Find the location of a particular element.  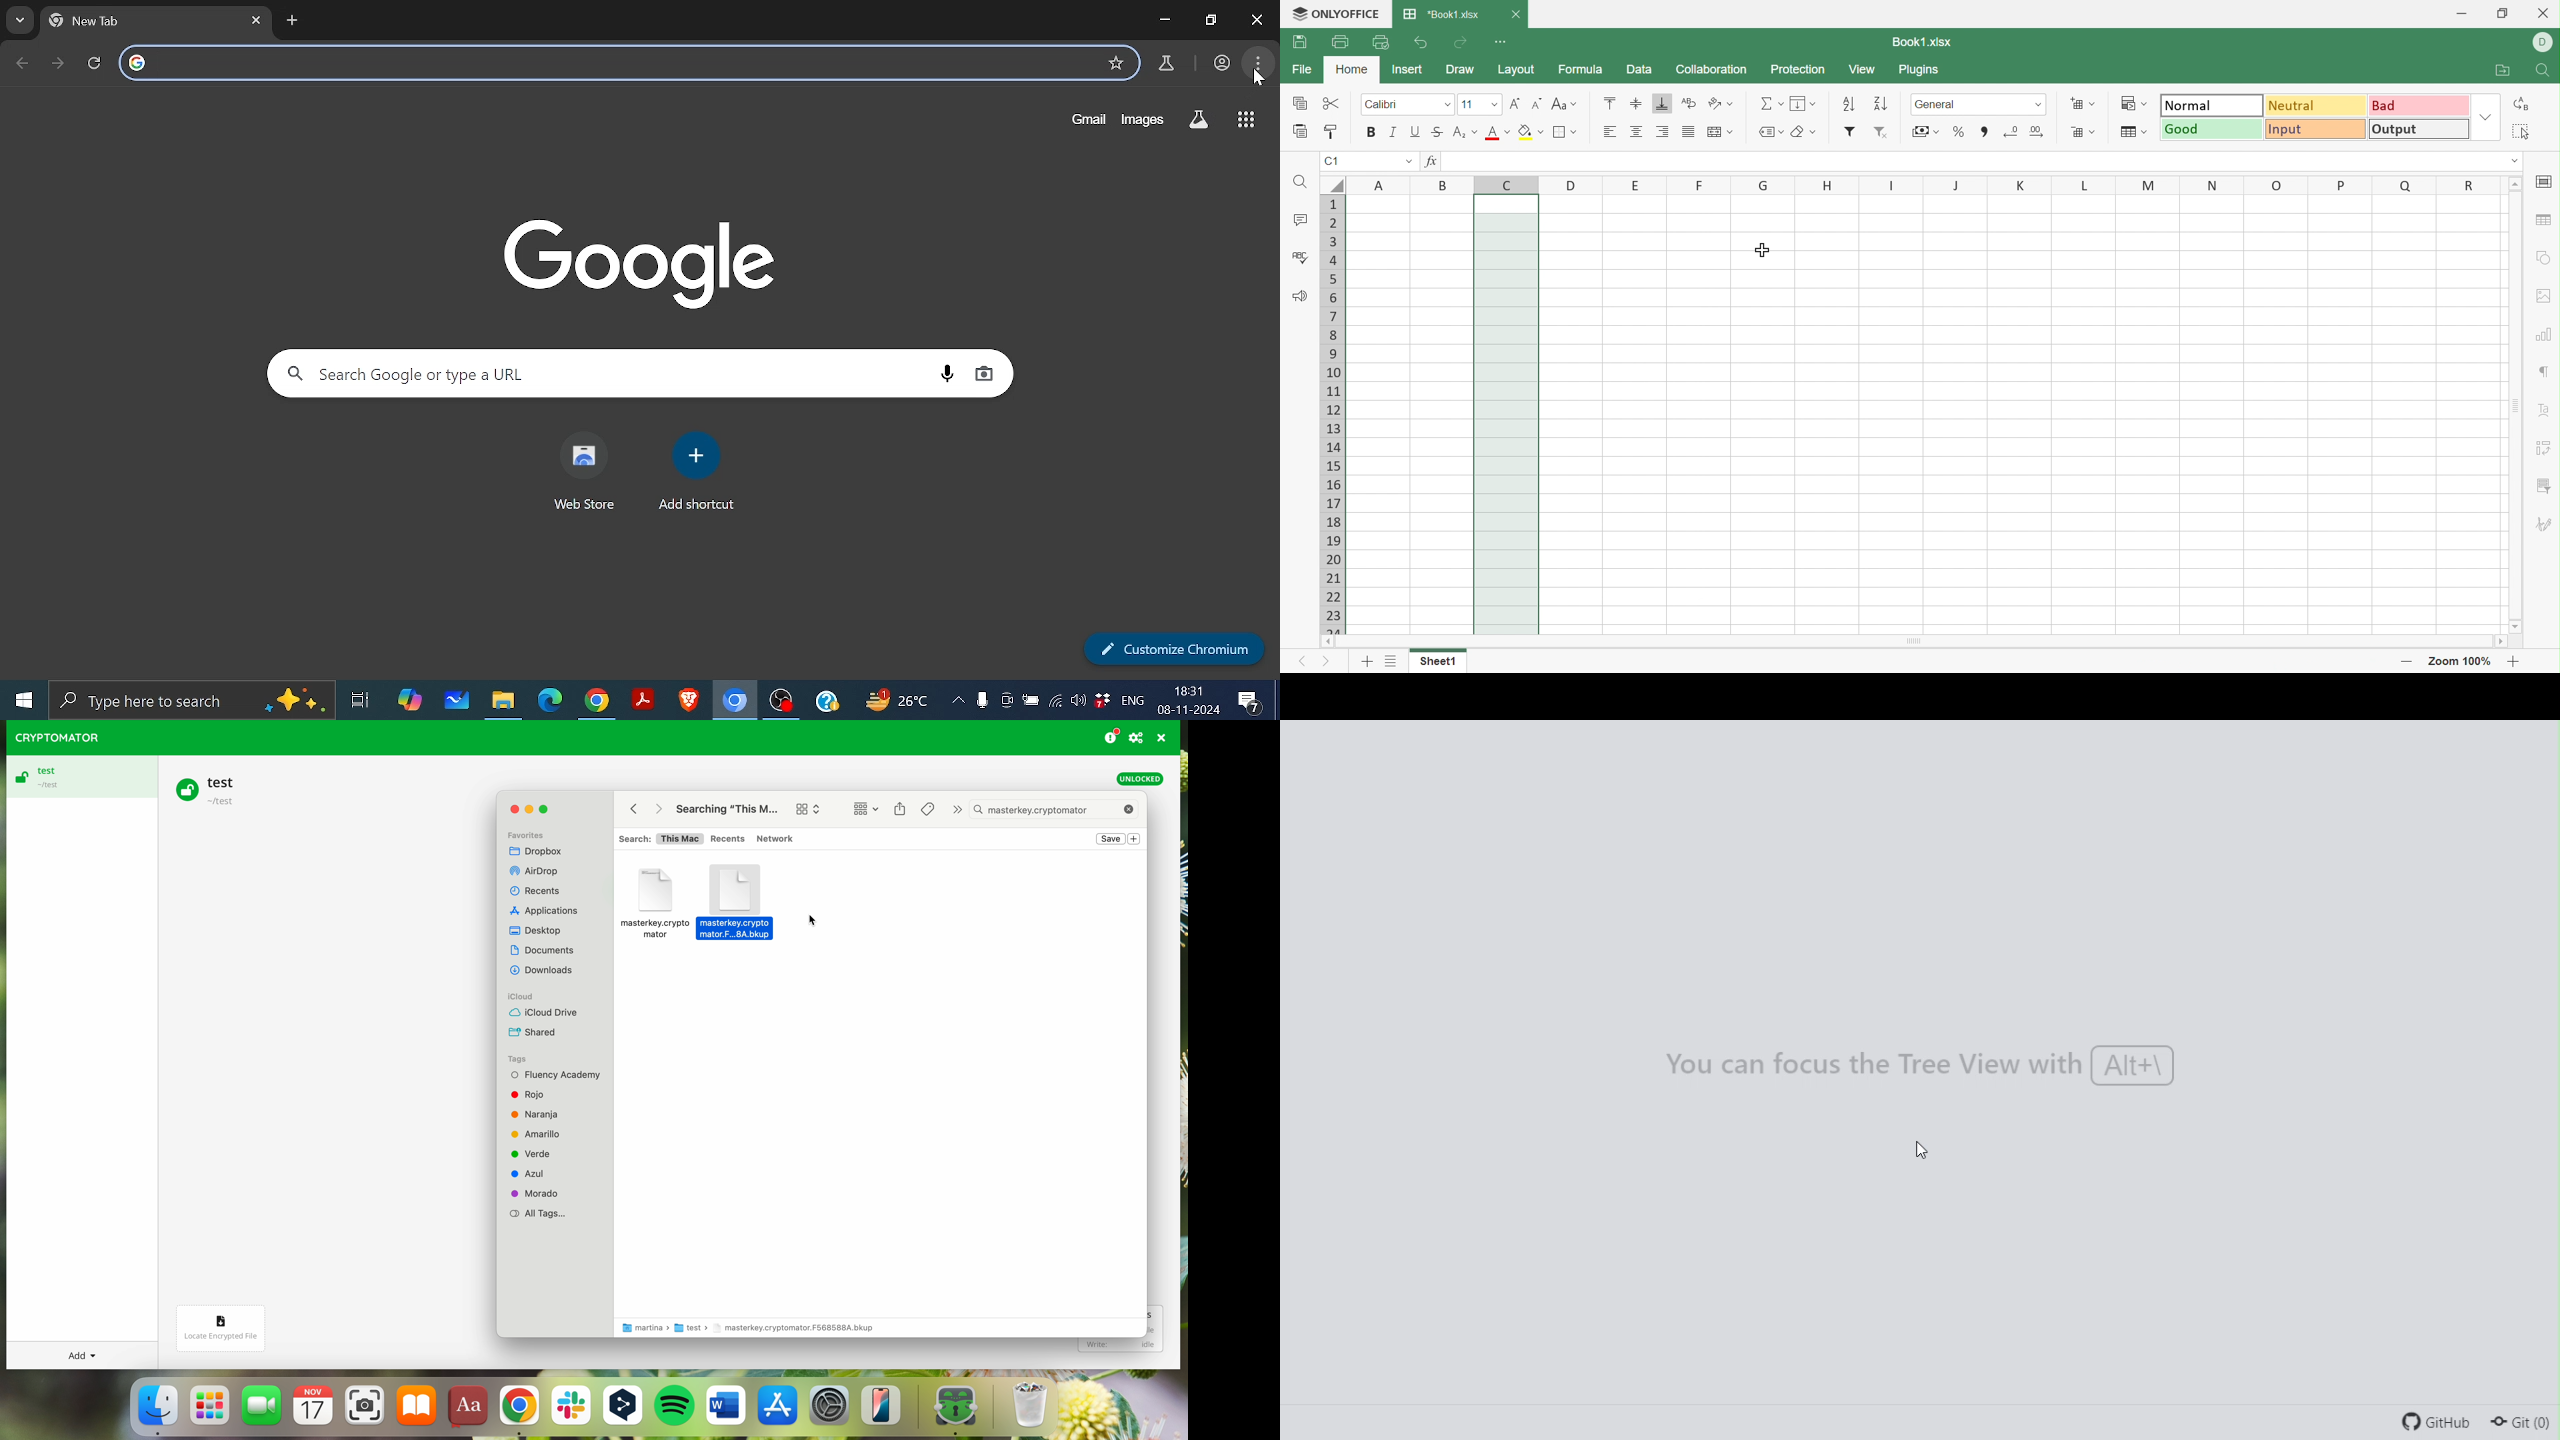

Align Bottom is located at coordinates (1663, 104).